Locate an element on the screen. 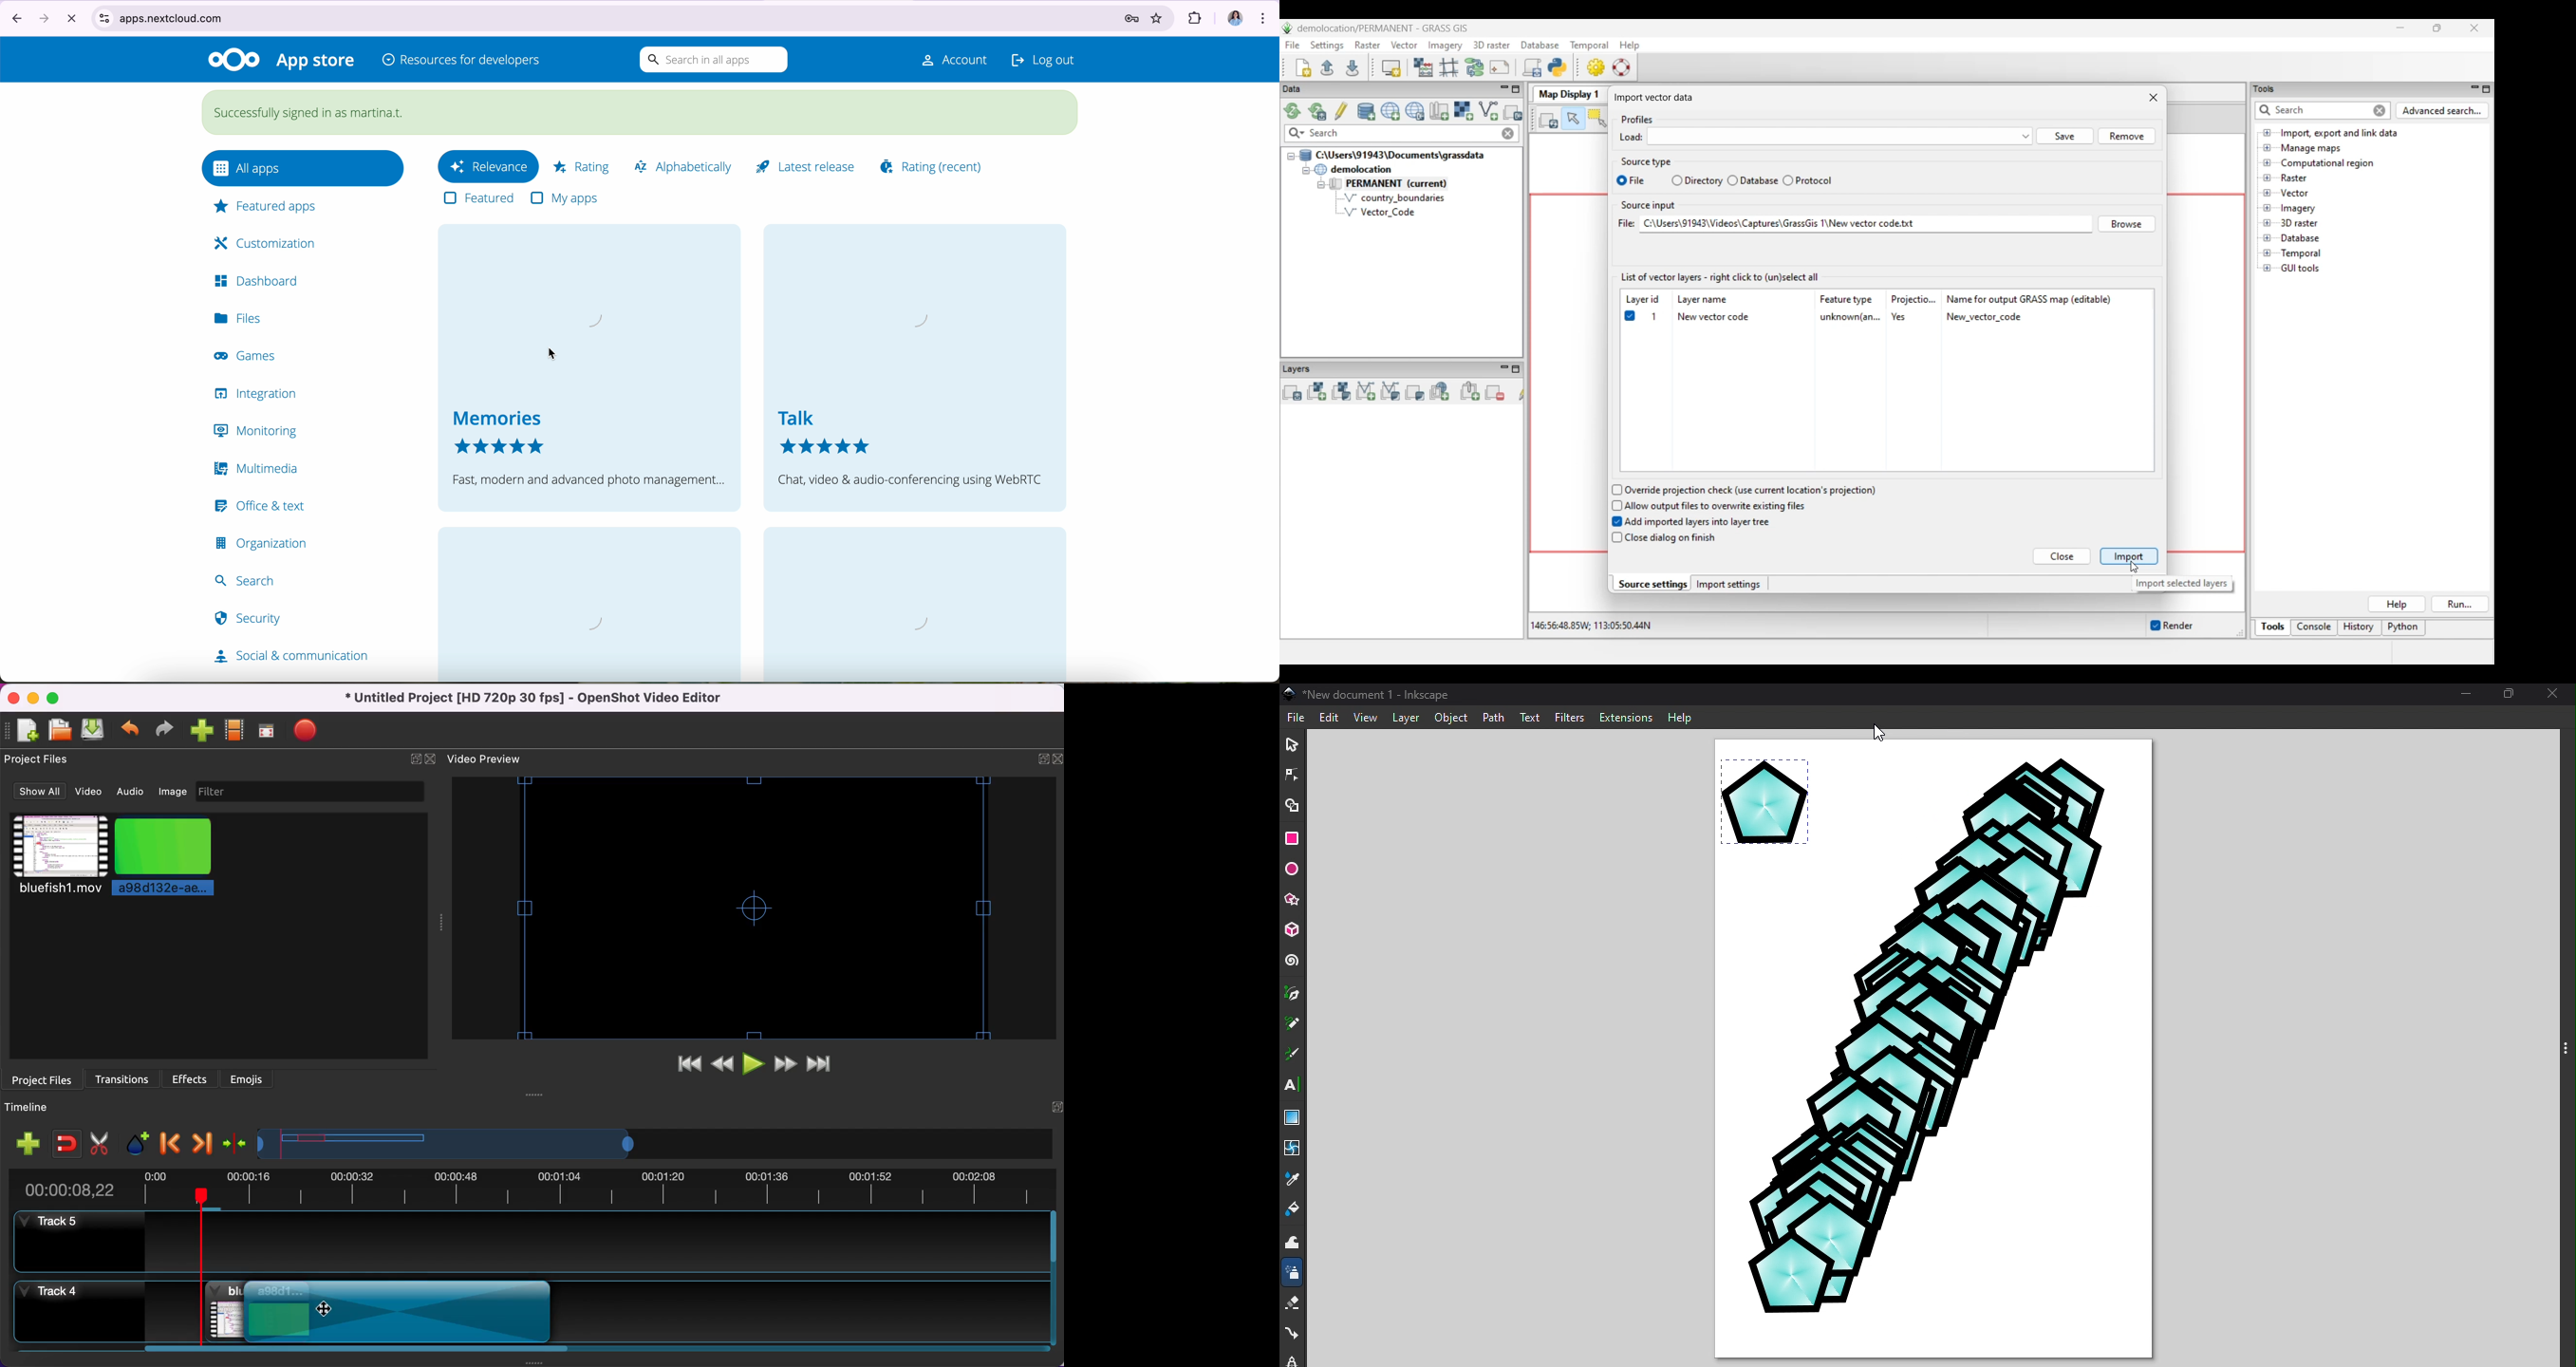  File is located at coordinates (1297, 715).